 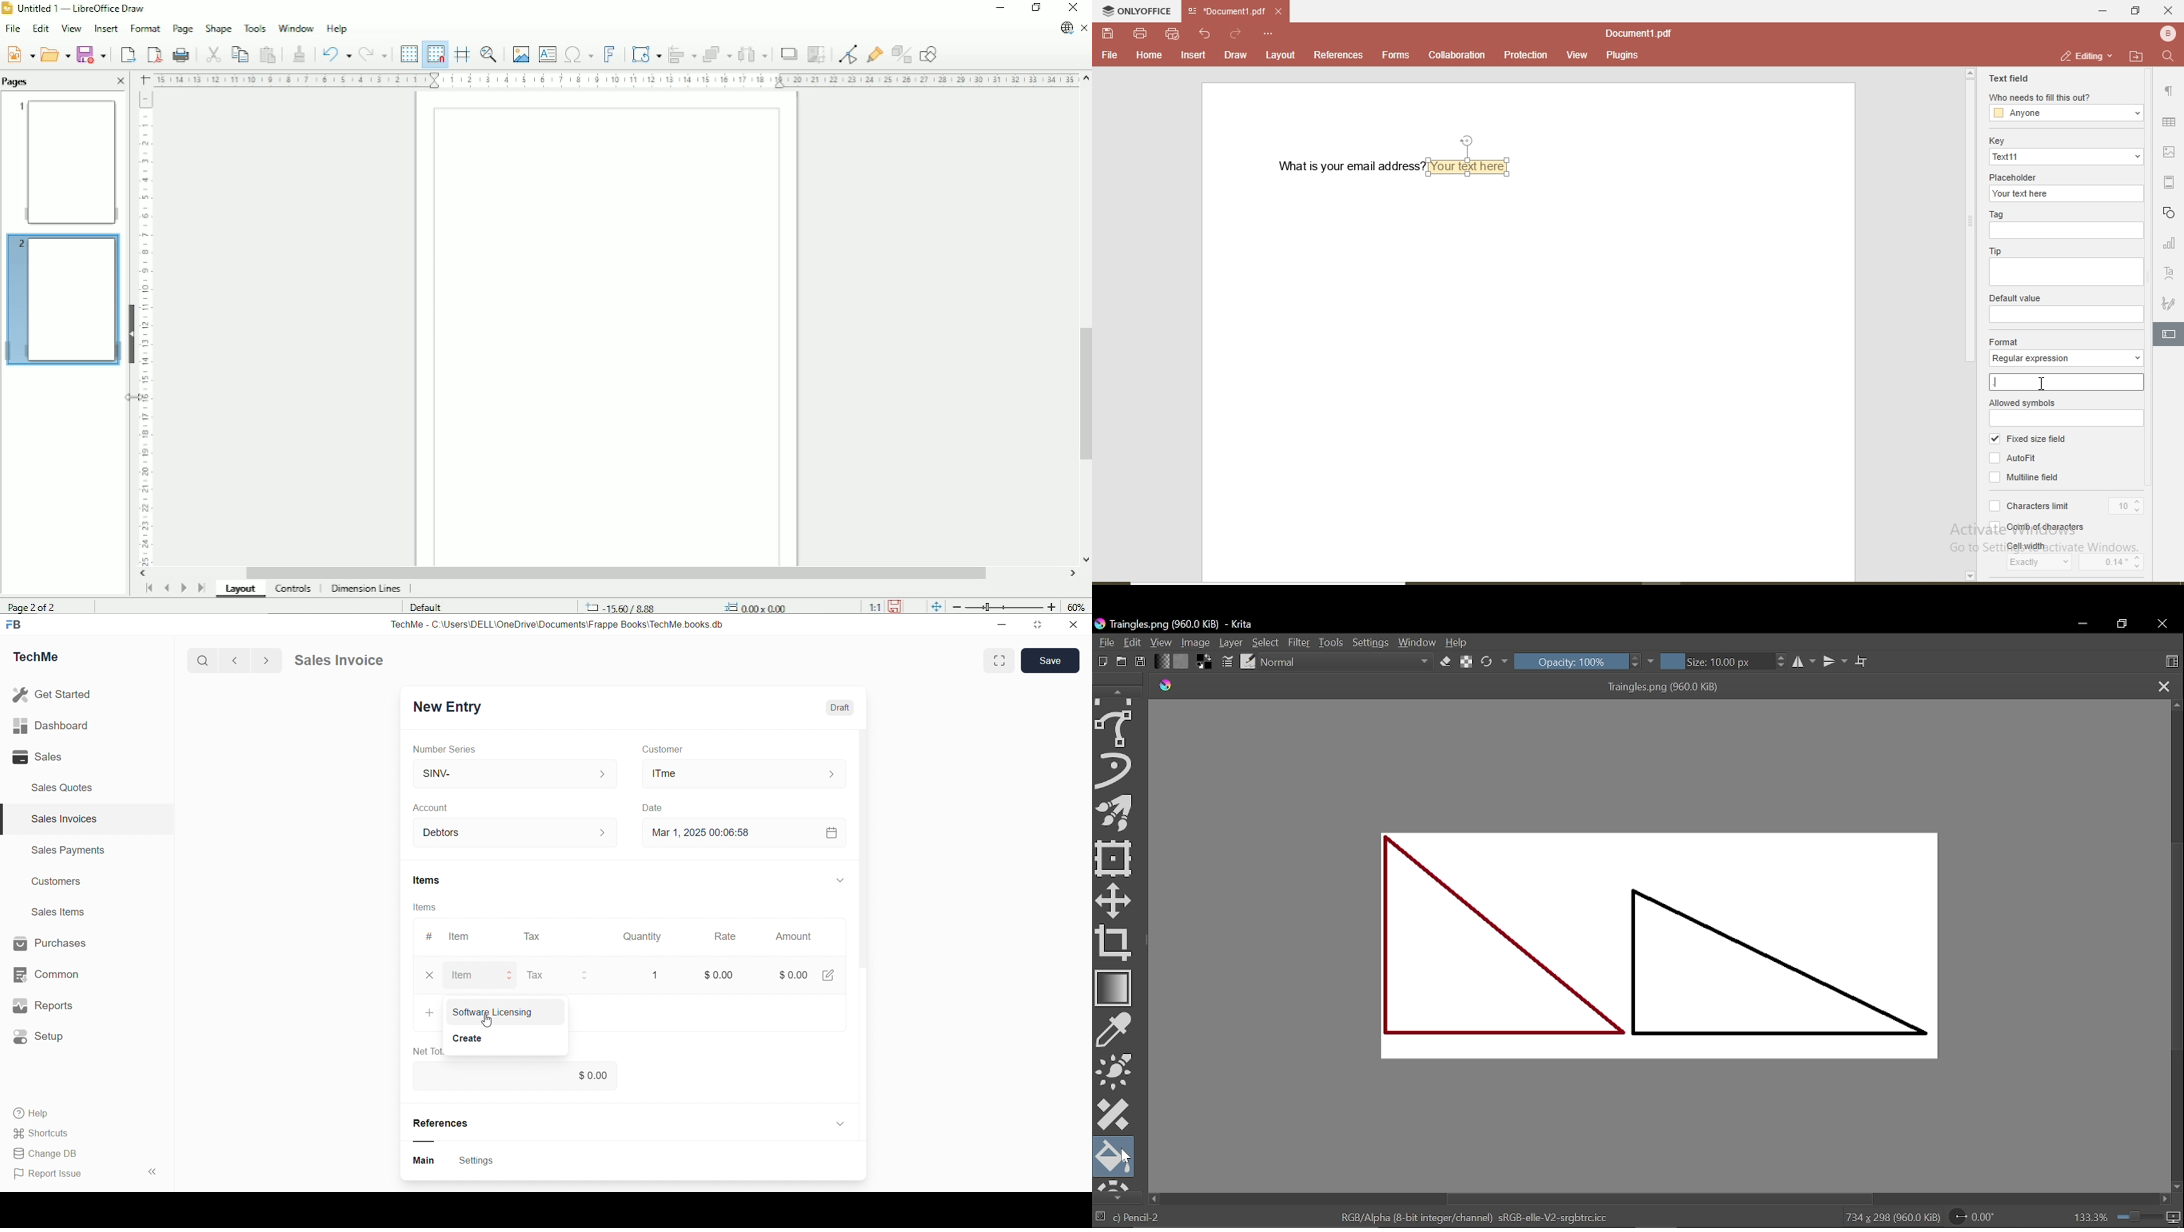 I want to click on Triangles.png (960.0 KiB), so click(x=1670, y=688).